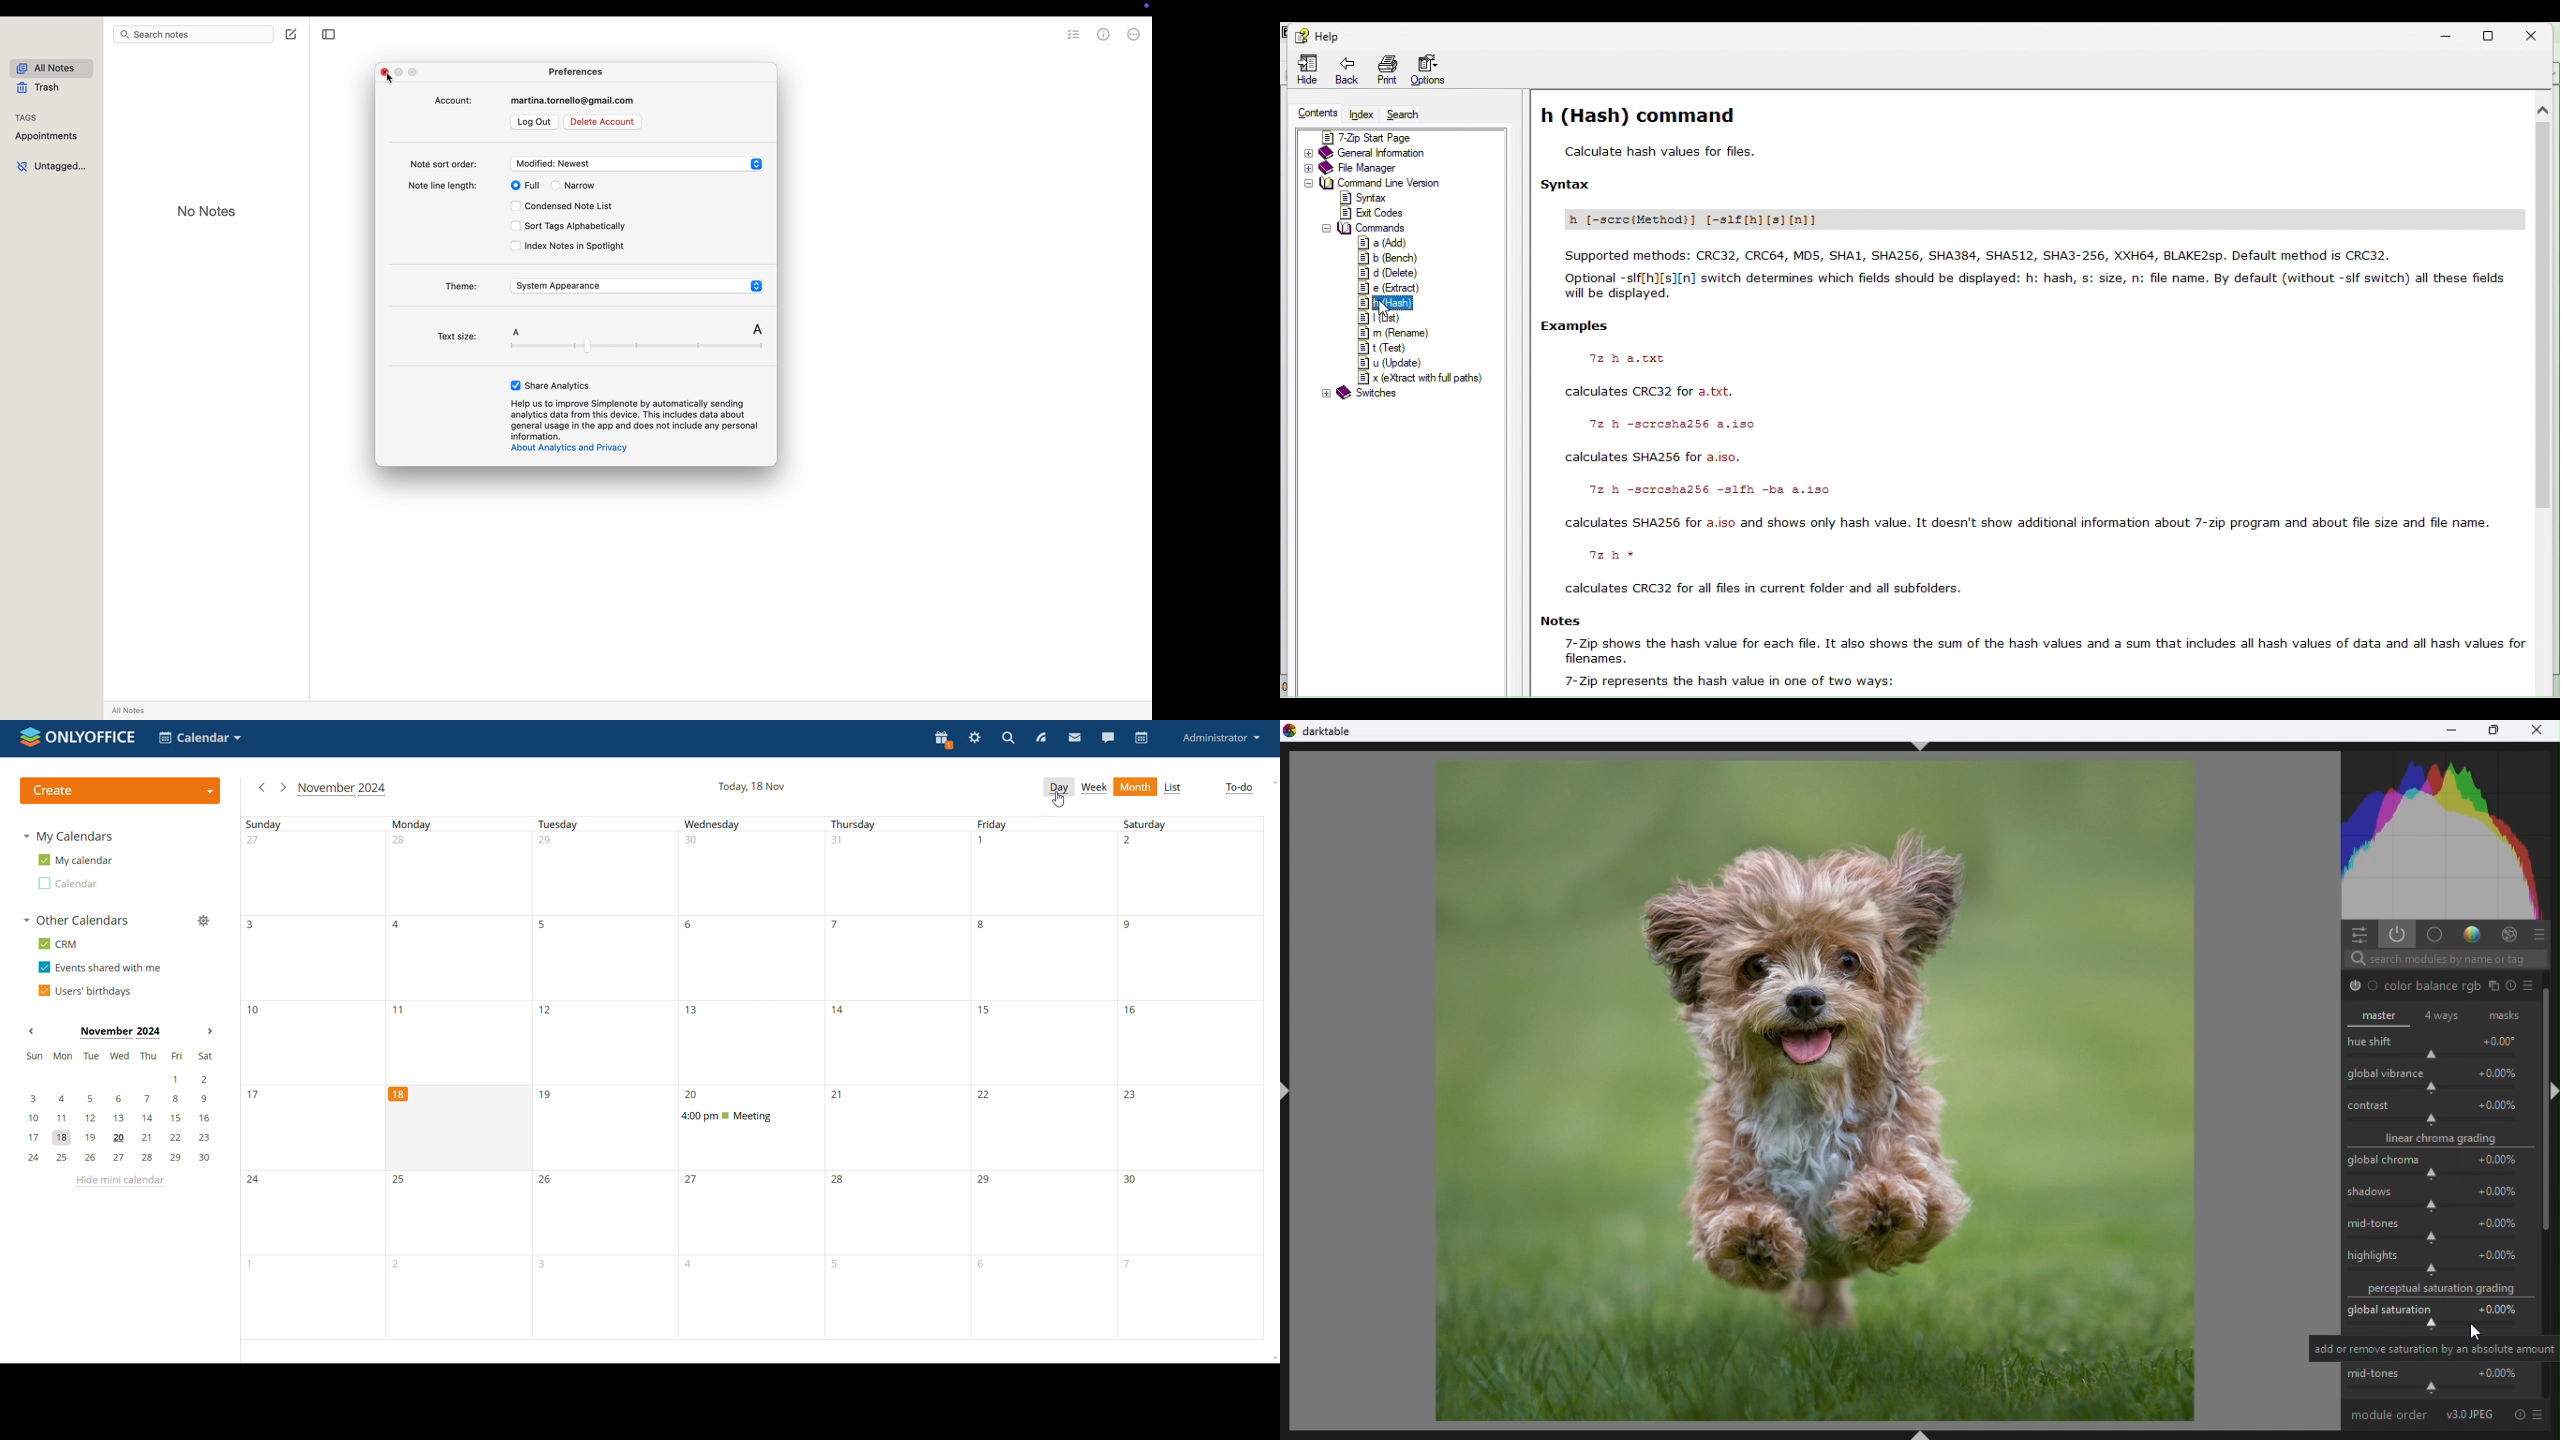 The height and width of the screenshot is (1456, 2576). Describe the element at coordinates (1046, 1086) in the screenshot. I see `Friday` at that location.